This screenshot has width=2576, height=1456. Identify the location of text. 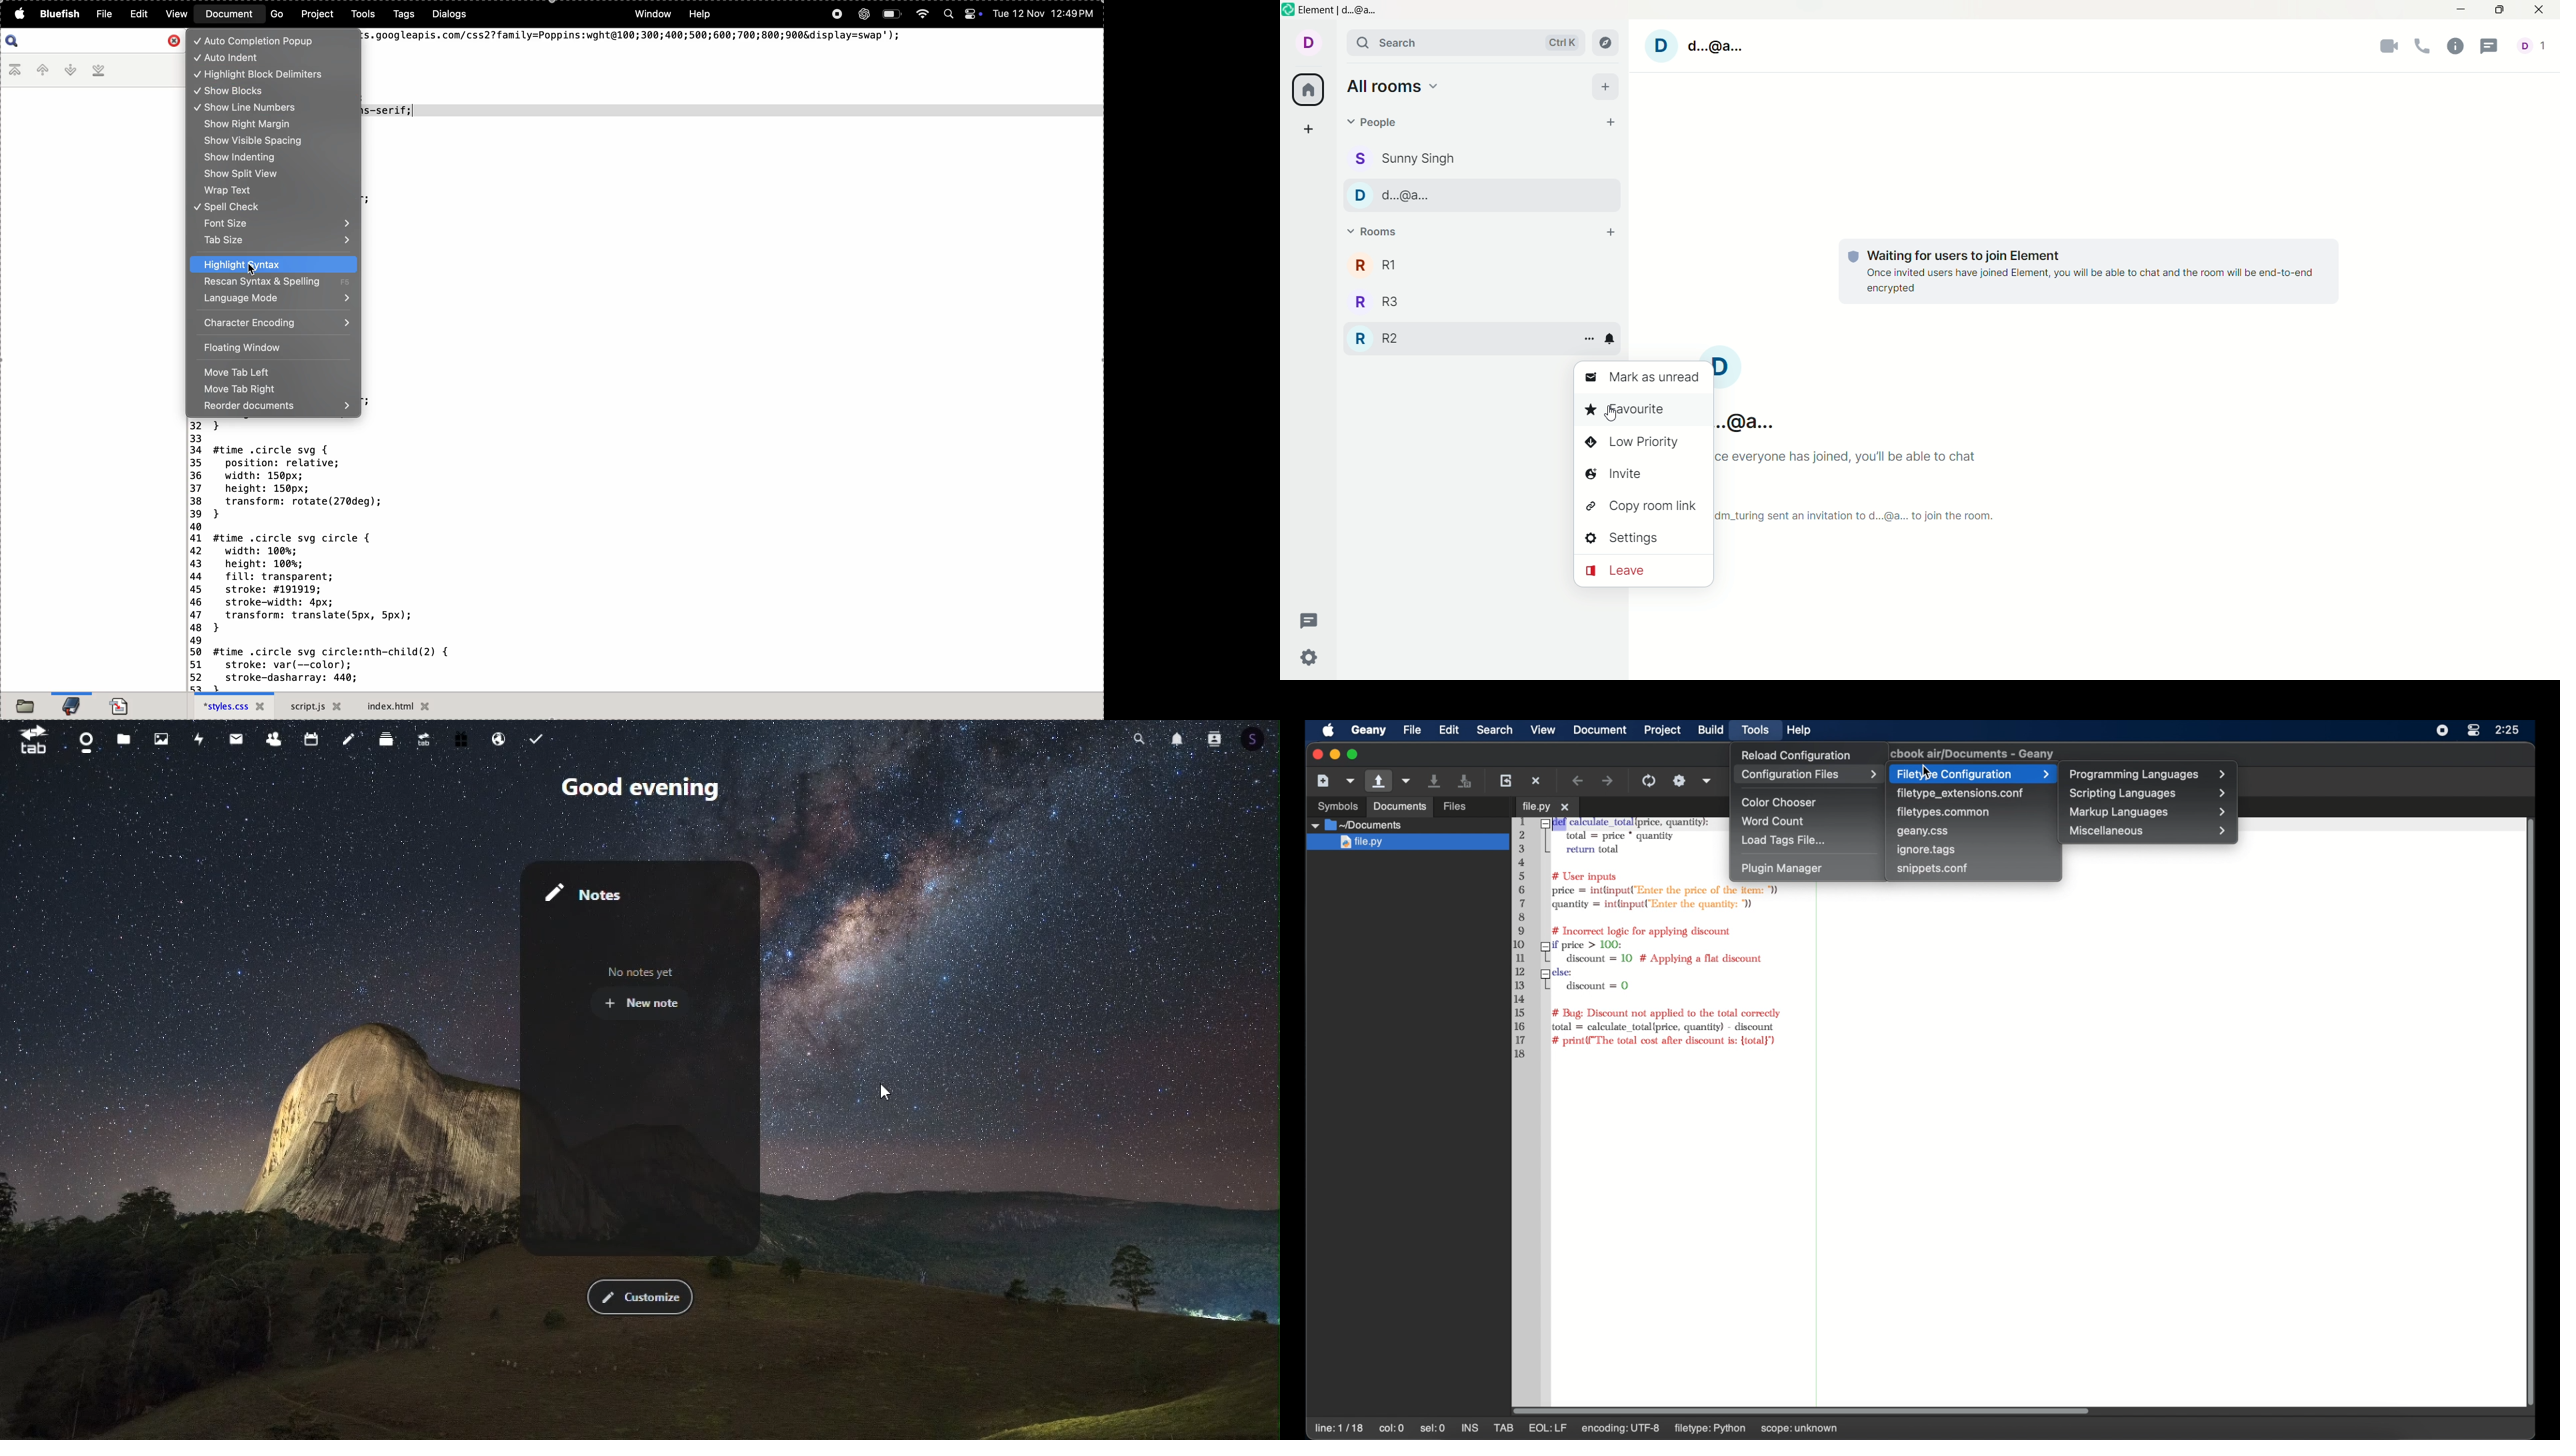
(2089, 267).